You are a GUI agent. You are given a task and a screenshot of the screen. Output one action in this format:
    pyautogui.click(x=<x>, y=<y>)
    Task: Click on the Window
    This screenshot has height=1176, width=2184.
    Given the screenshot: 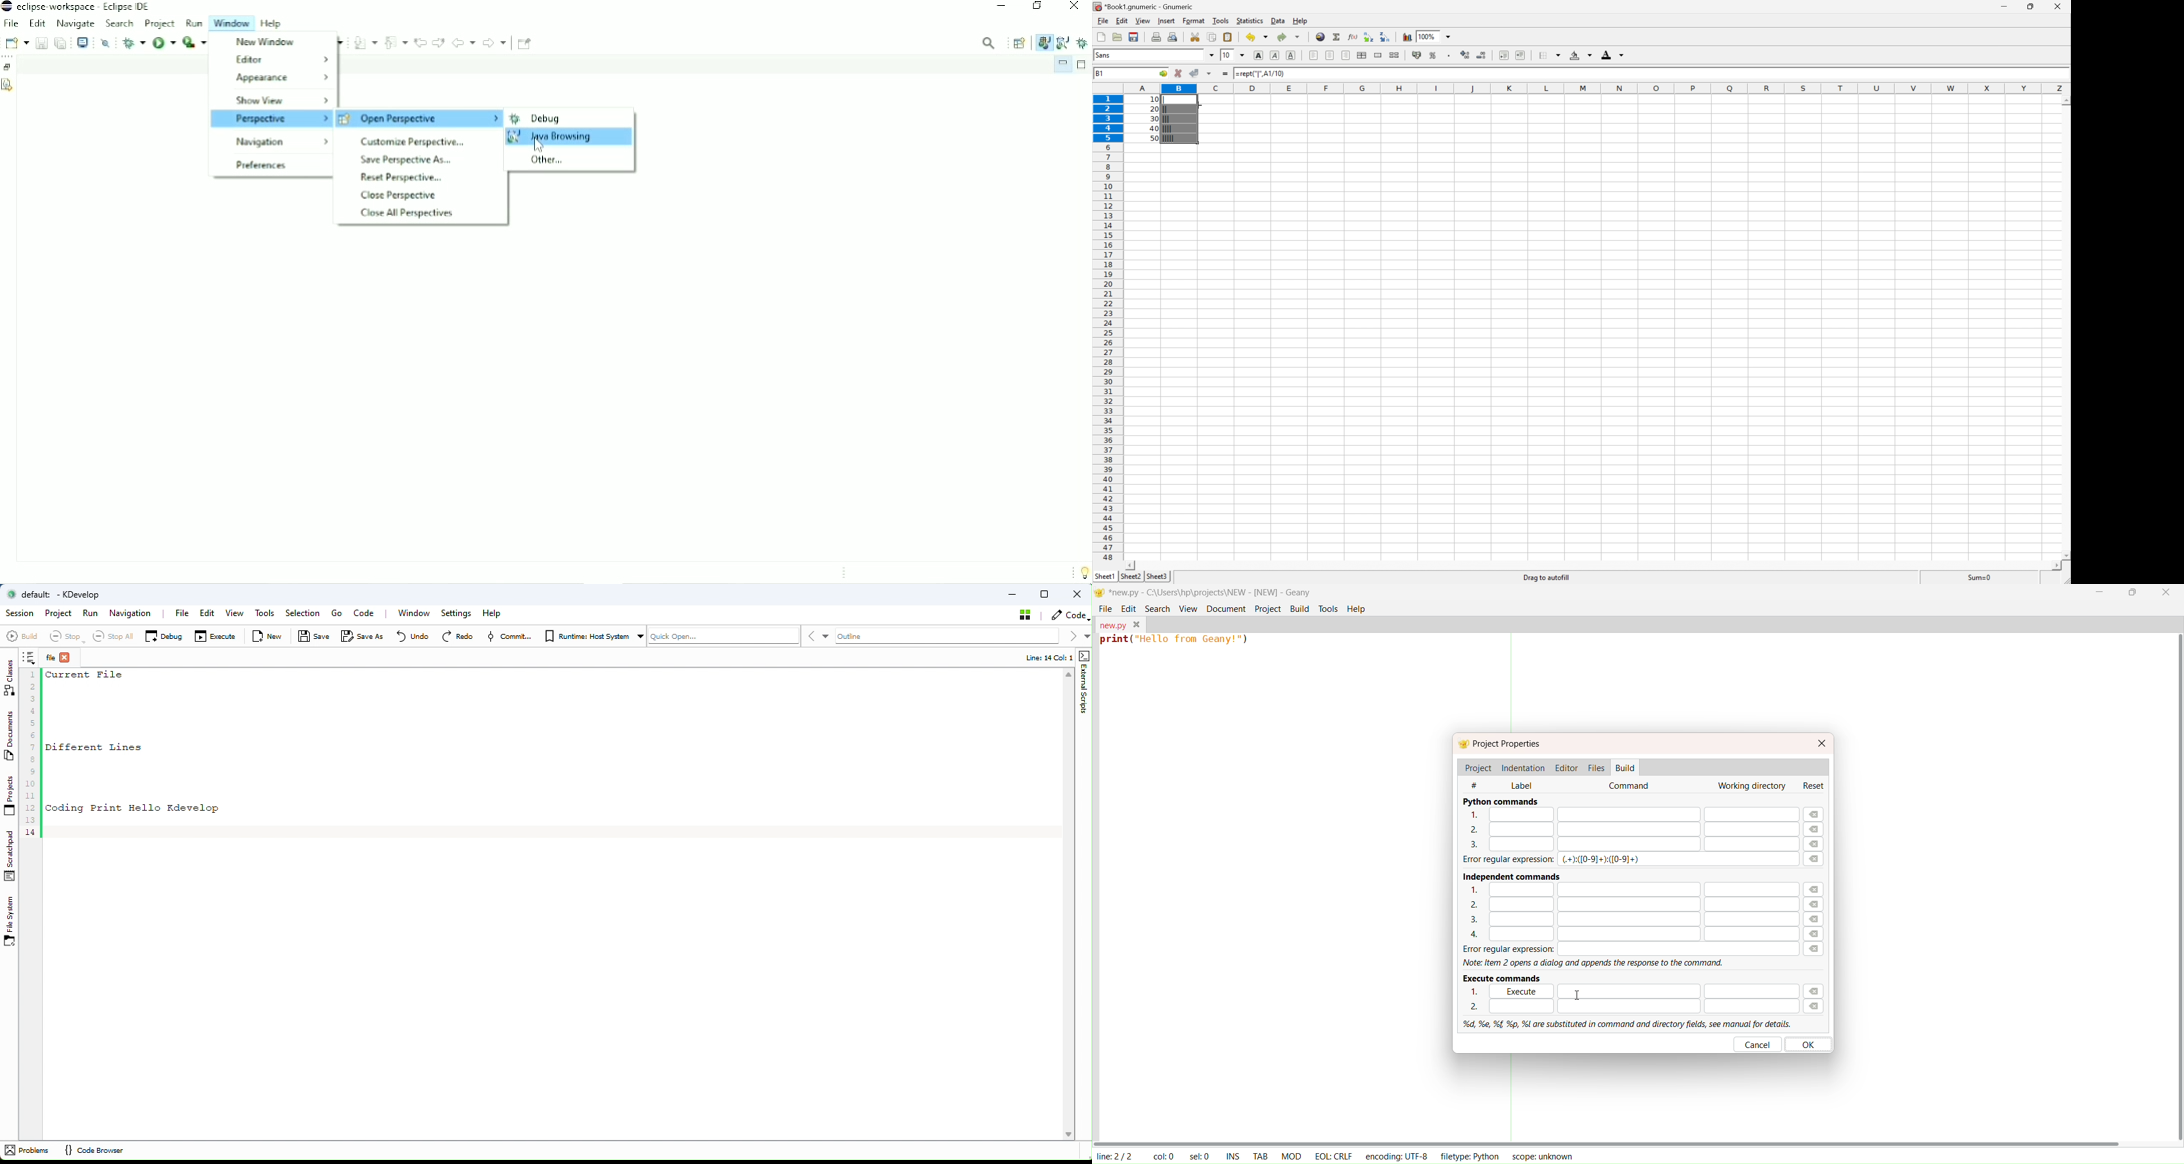 What is the action you would take?
    pyautogui.click(x=234, y=23)
    